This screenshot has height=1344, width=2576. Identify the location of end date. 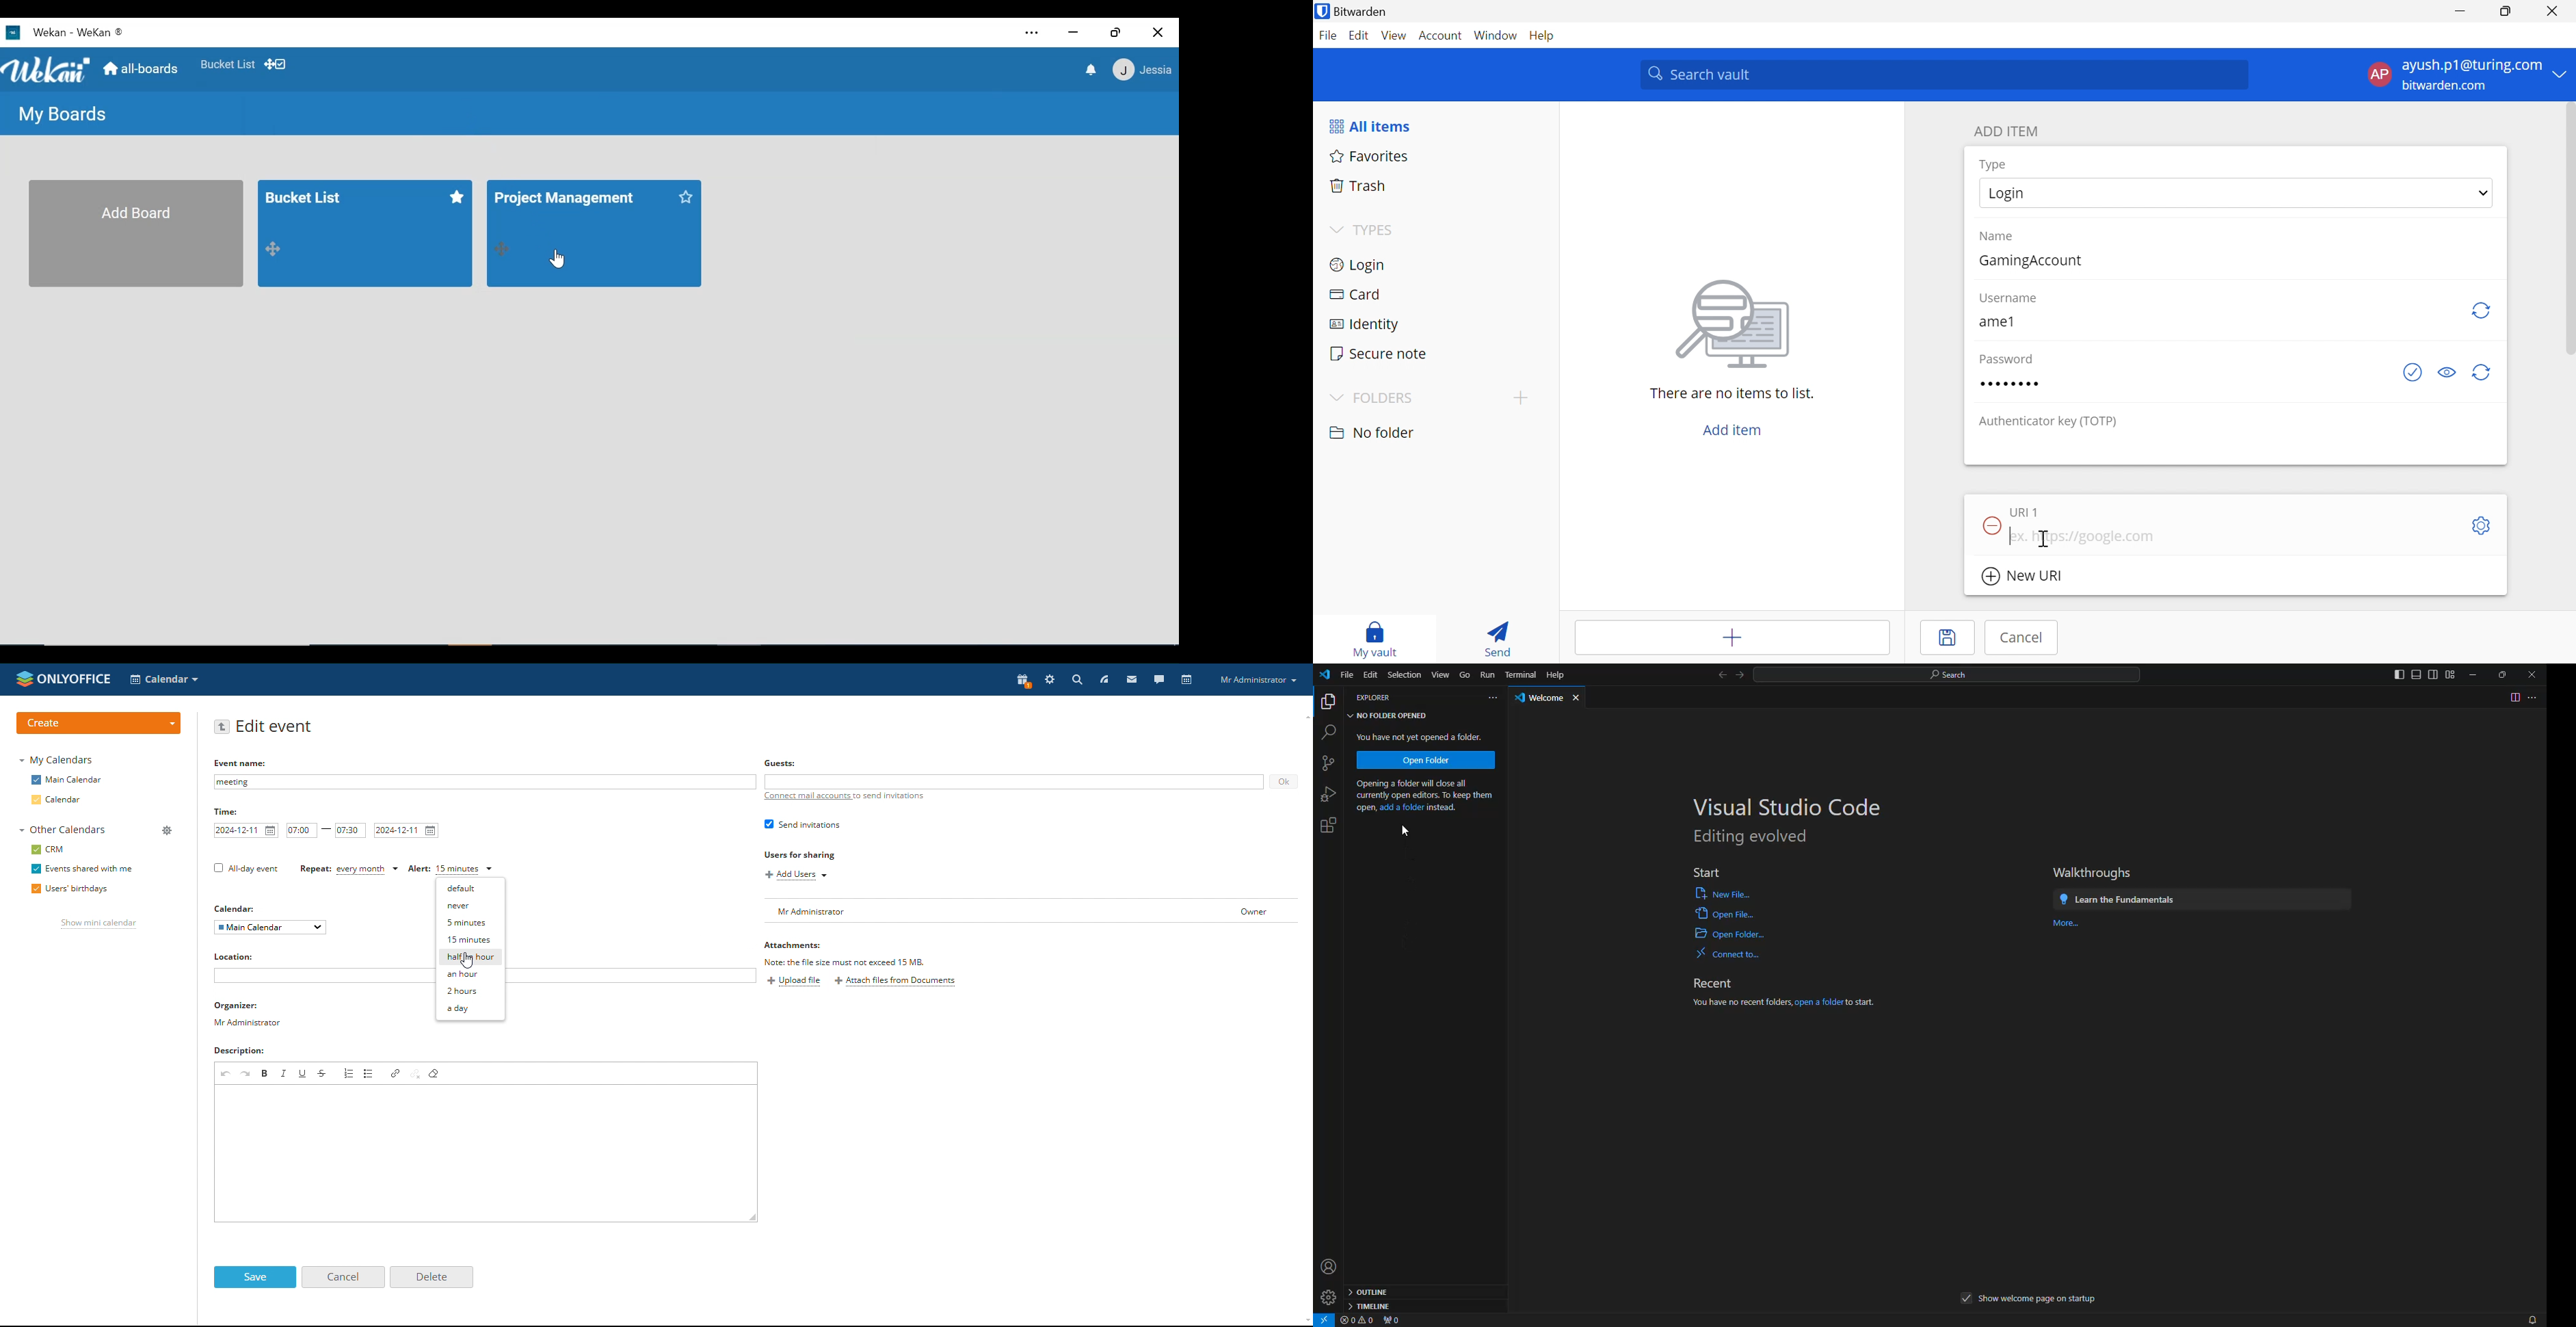
(407, 830).